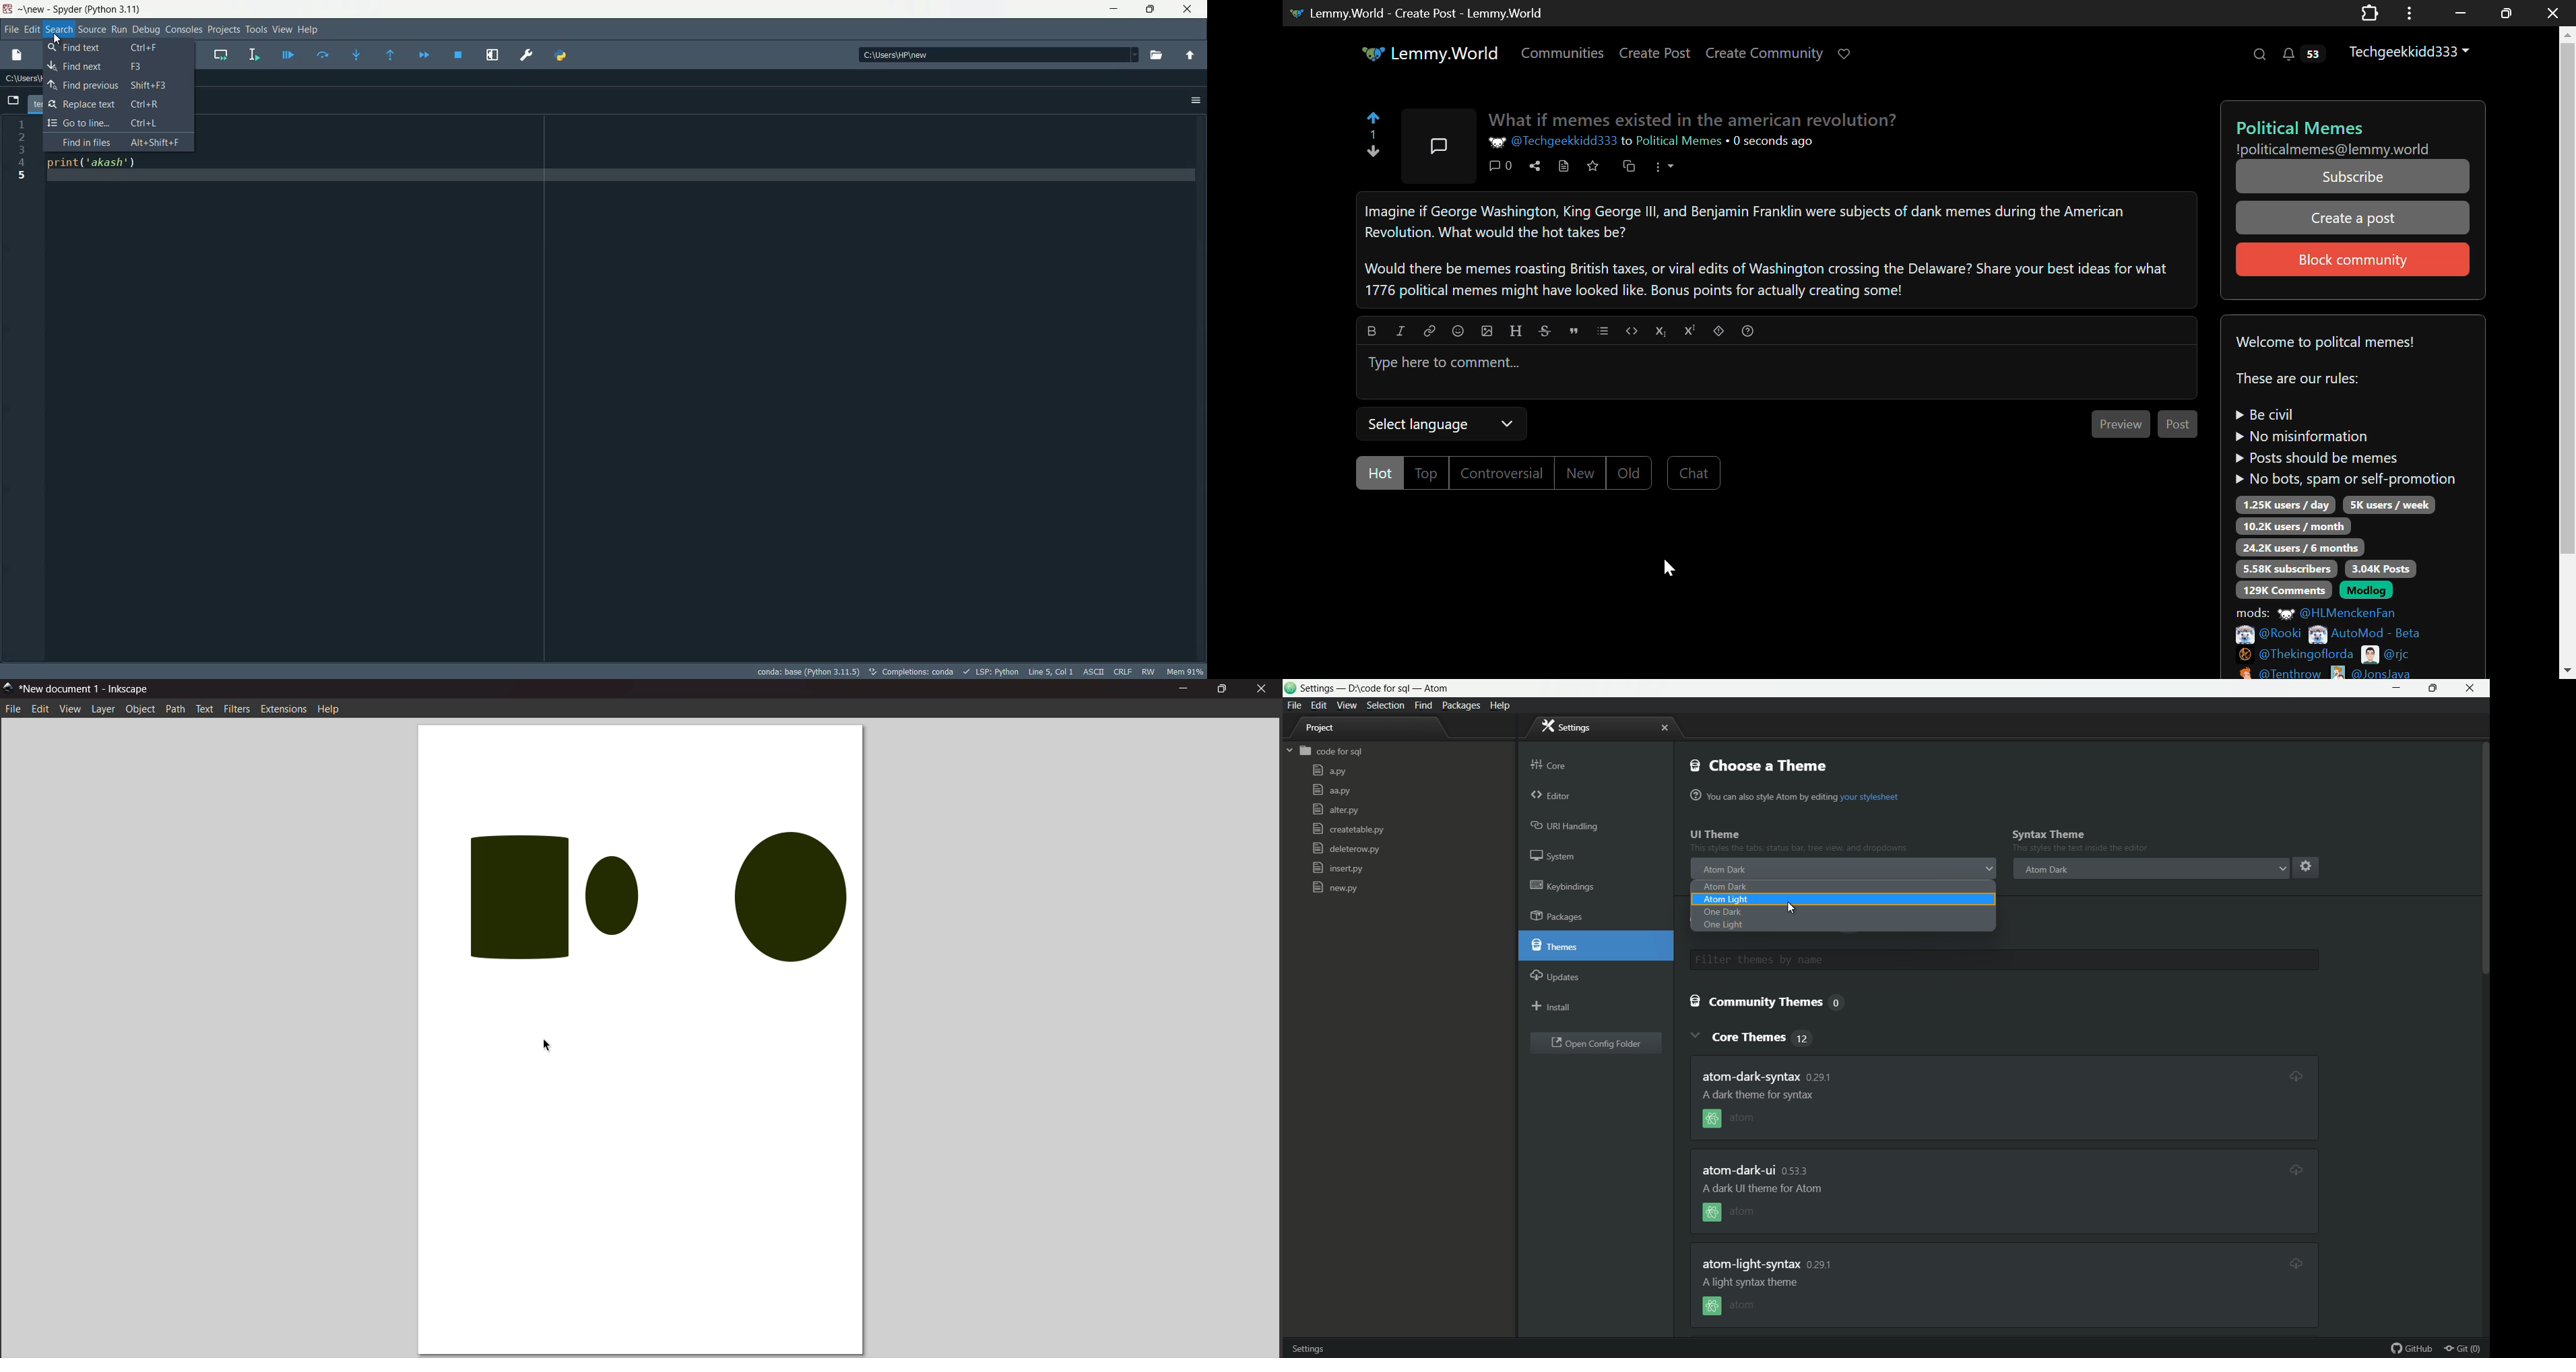  What do you see at coordinates (1221, 690) in the screenshot?
I see `maximize` at bounding box center [1221, 690].